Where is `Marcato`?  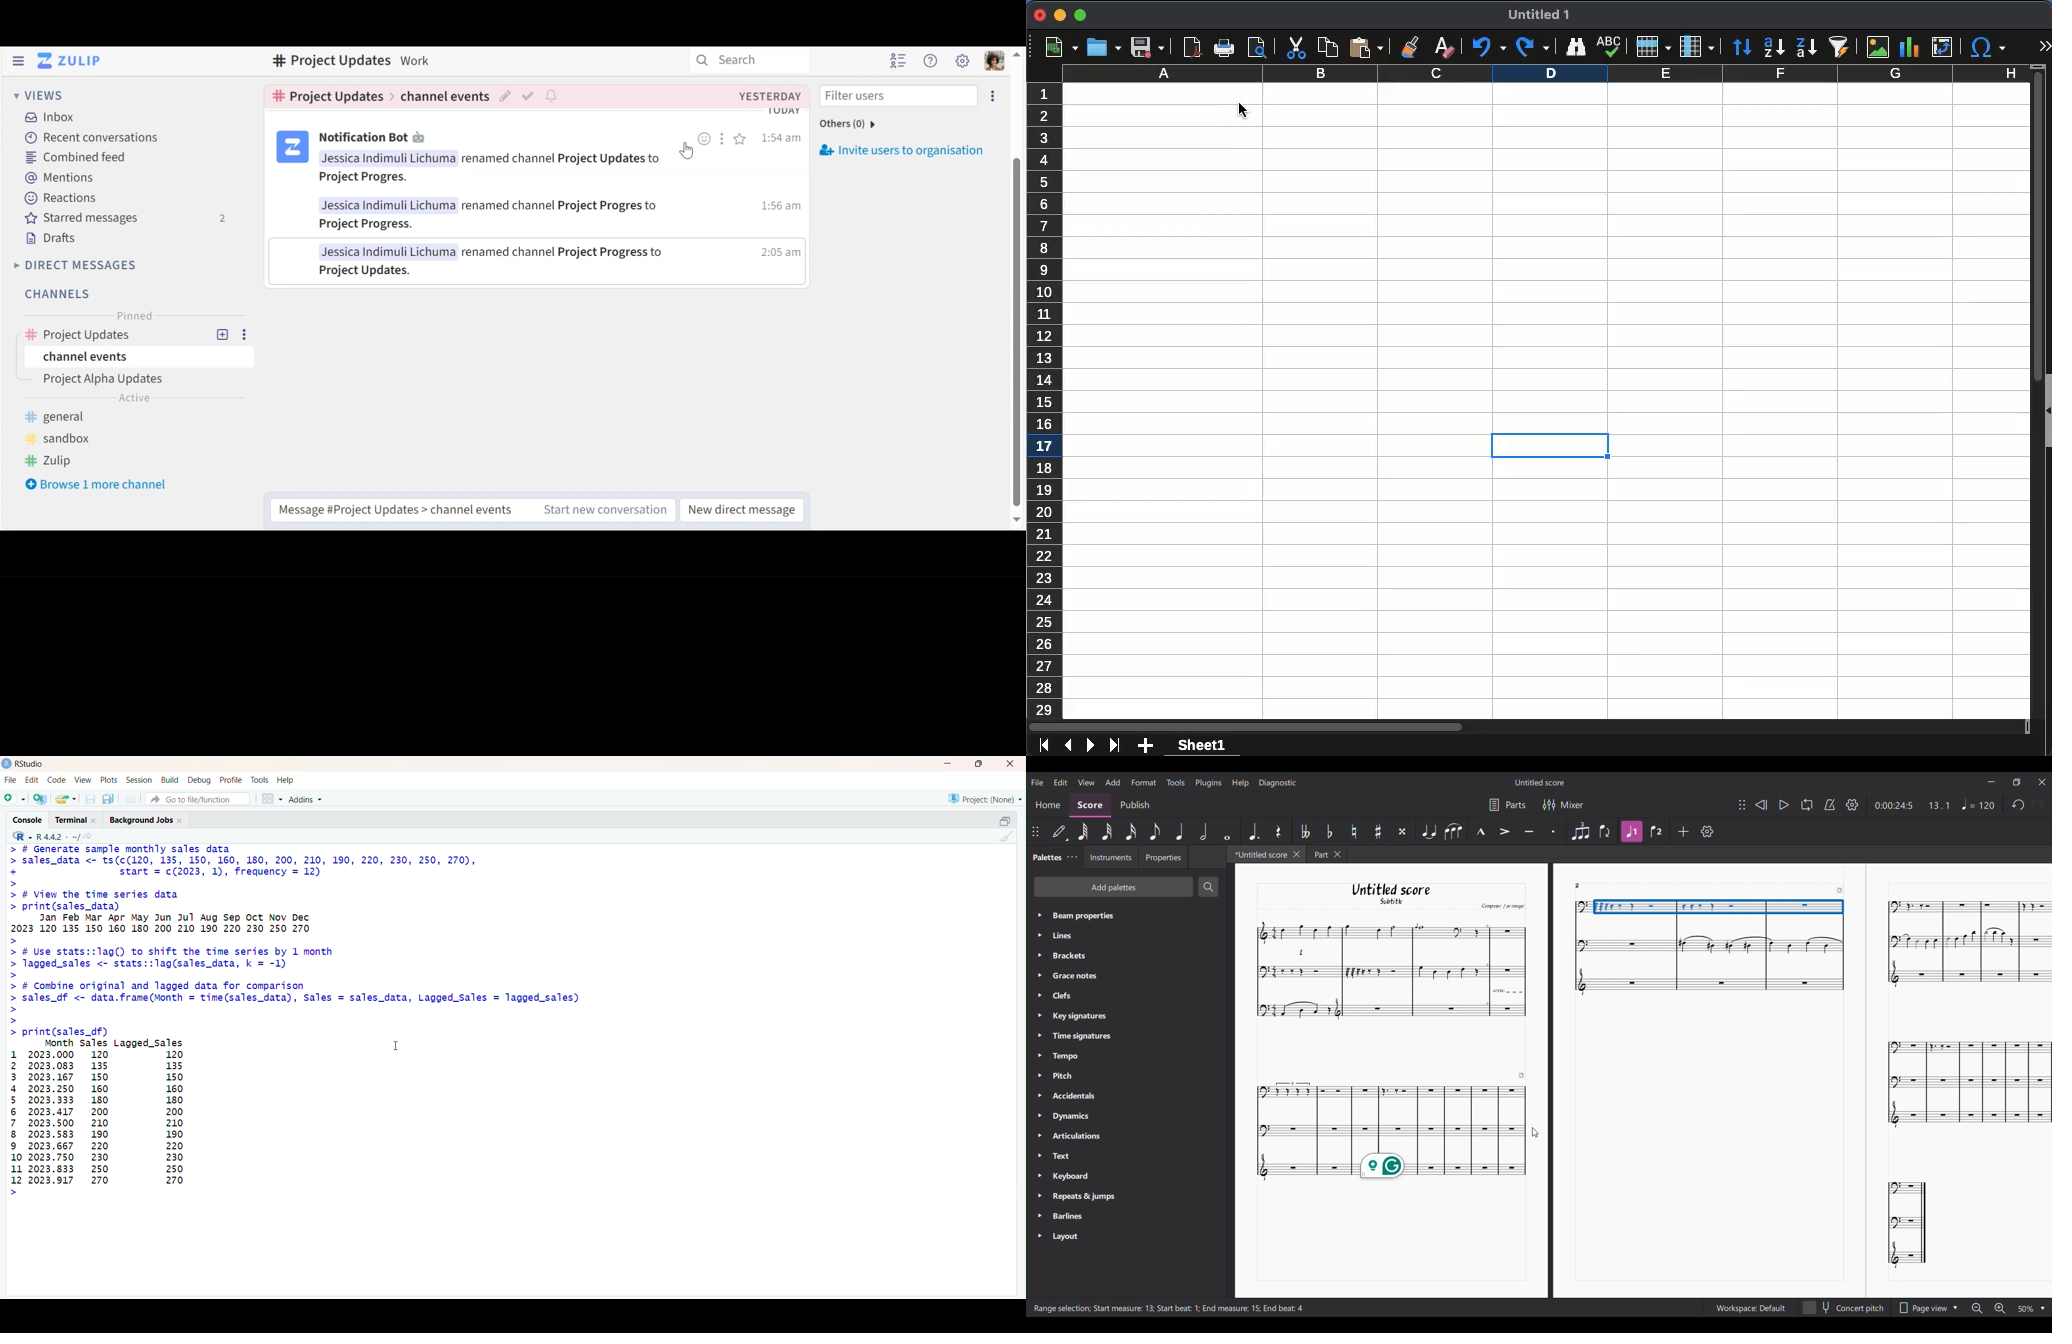
Marcato is located at coordinates (1480, 832).